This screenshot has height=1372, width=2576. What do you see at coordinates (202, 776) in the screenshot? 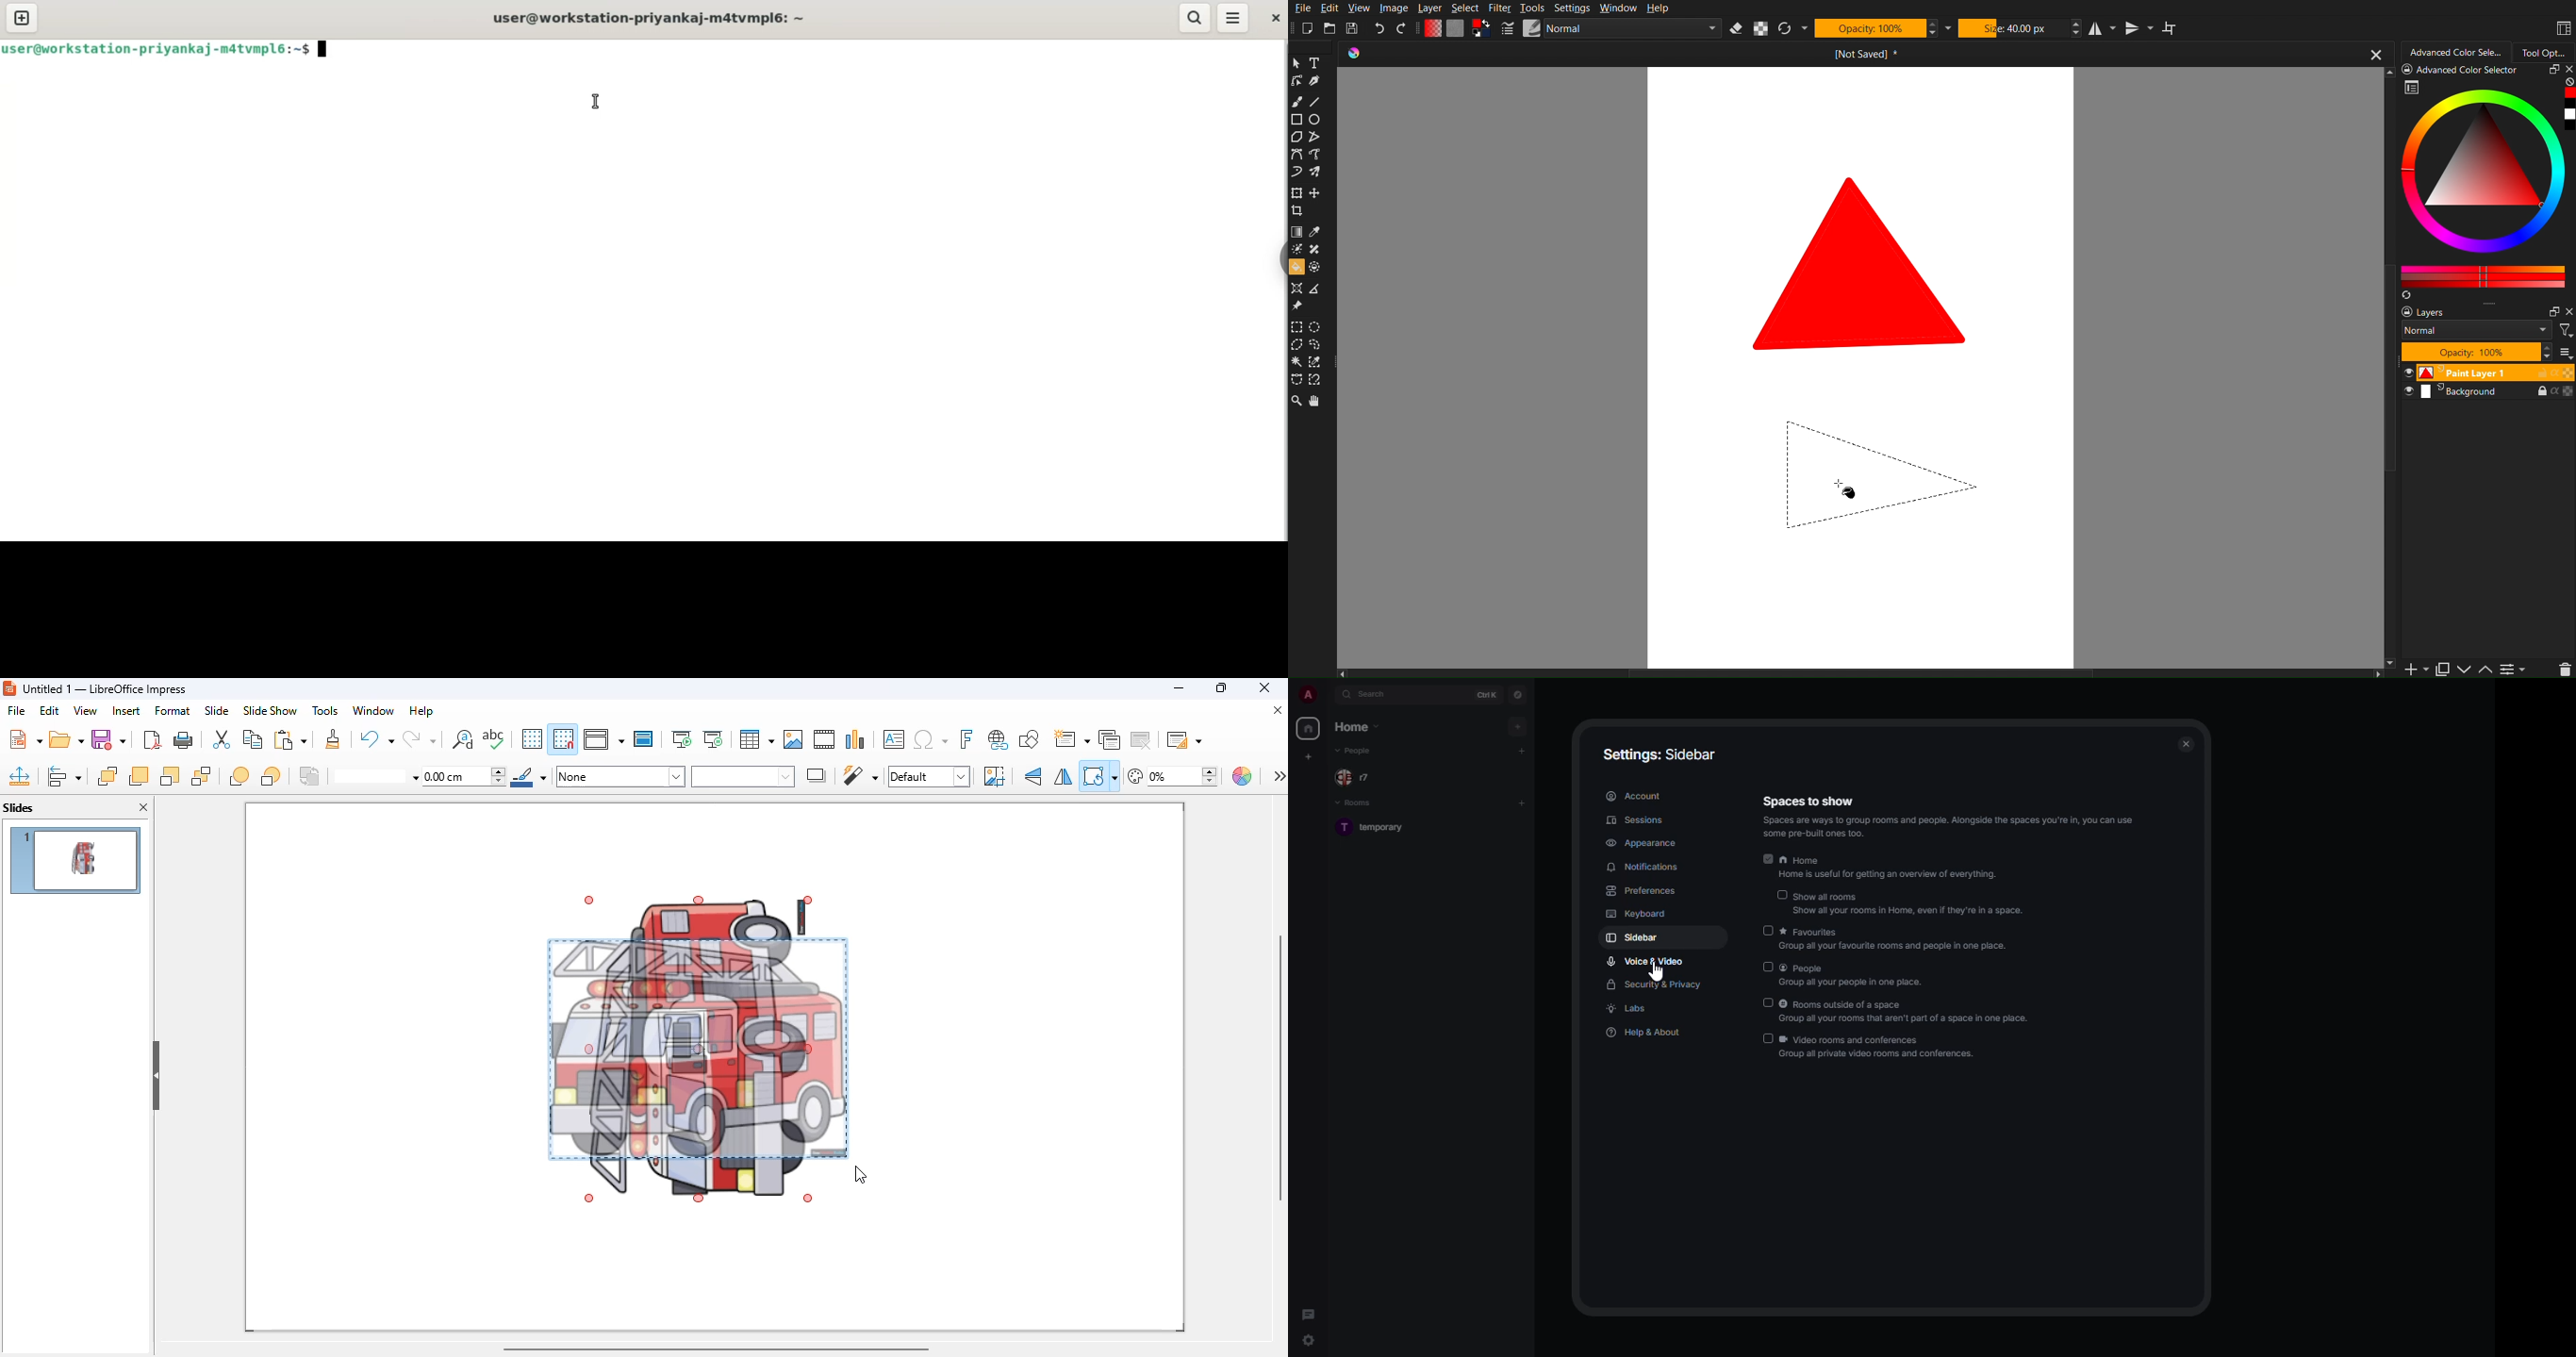
I see `send to back` at bounding box center [202, 776].